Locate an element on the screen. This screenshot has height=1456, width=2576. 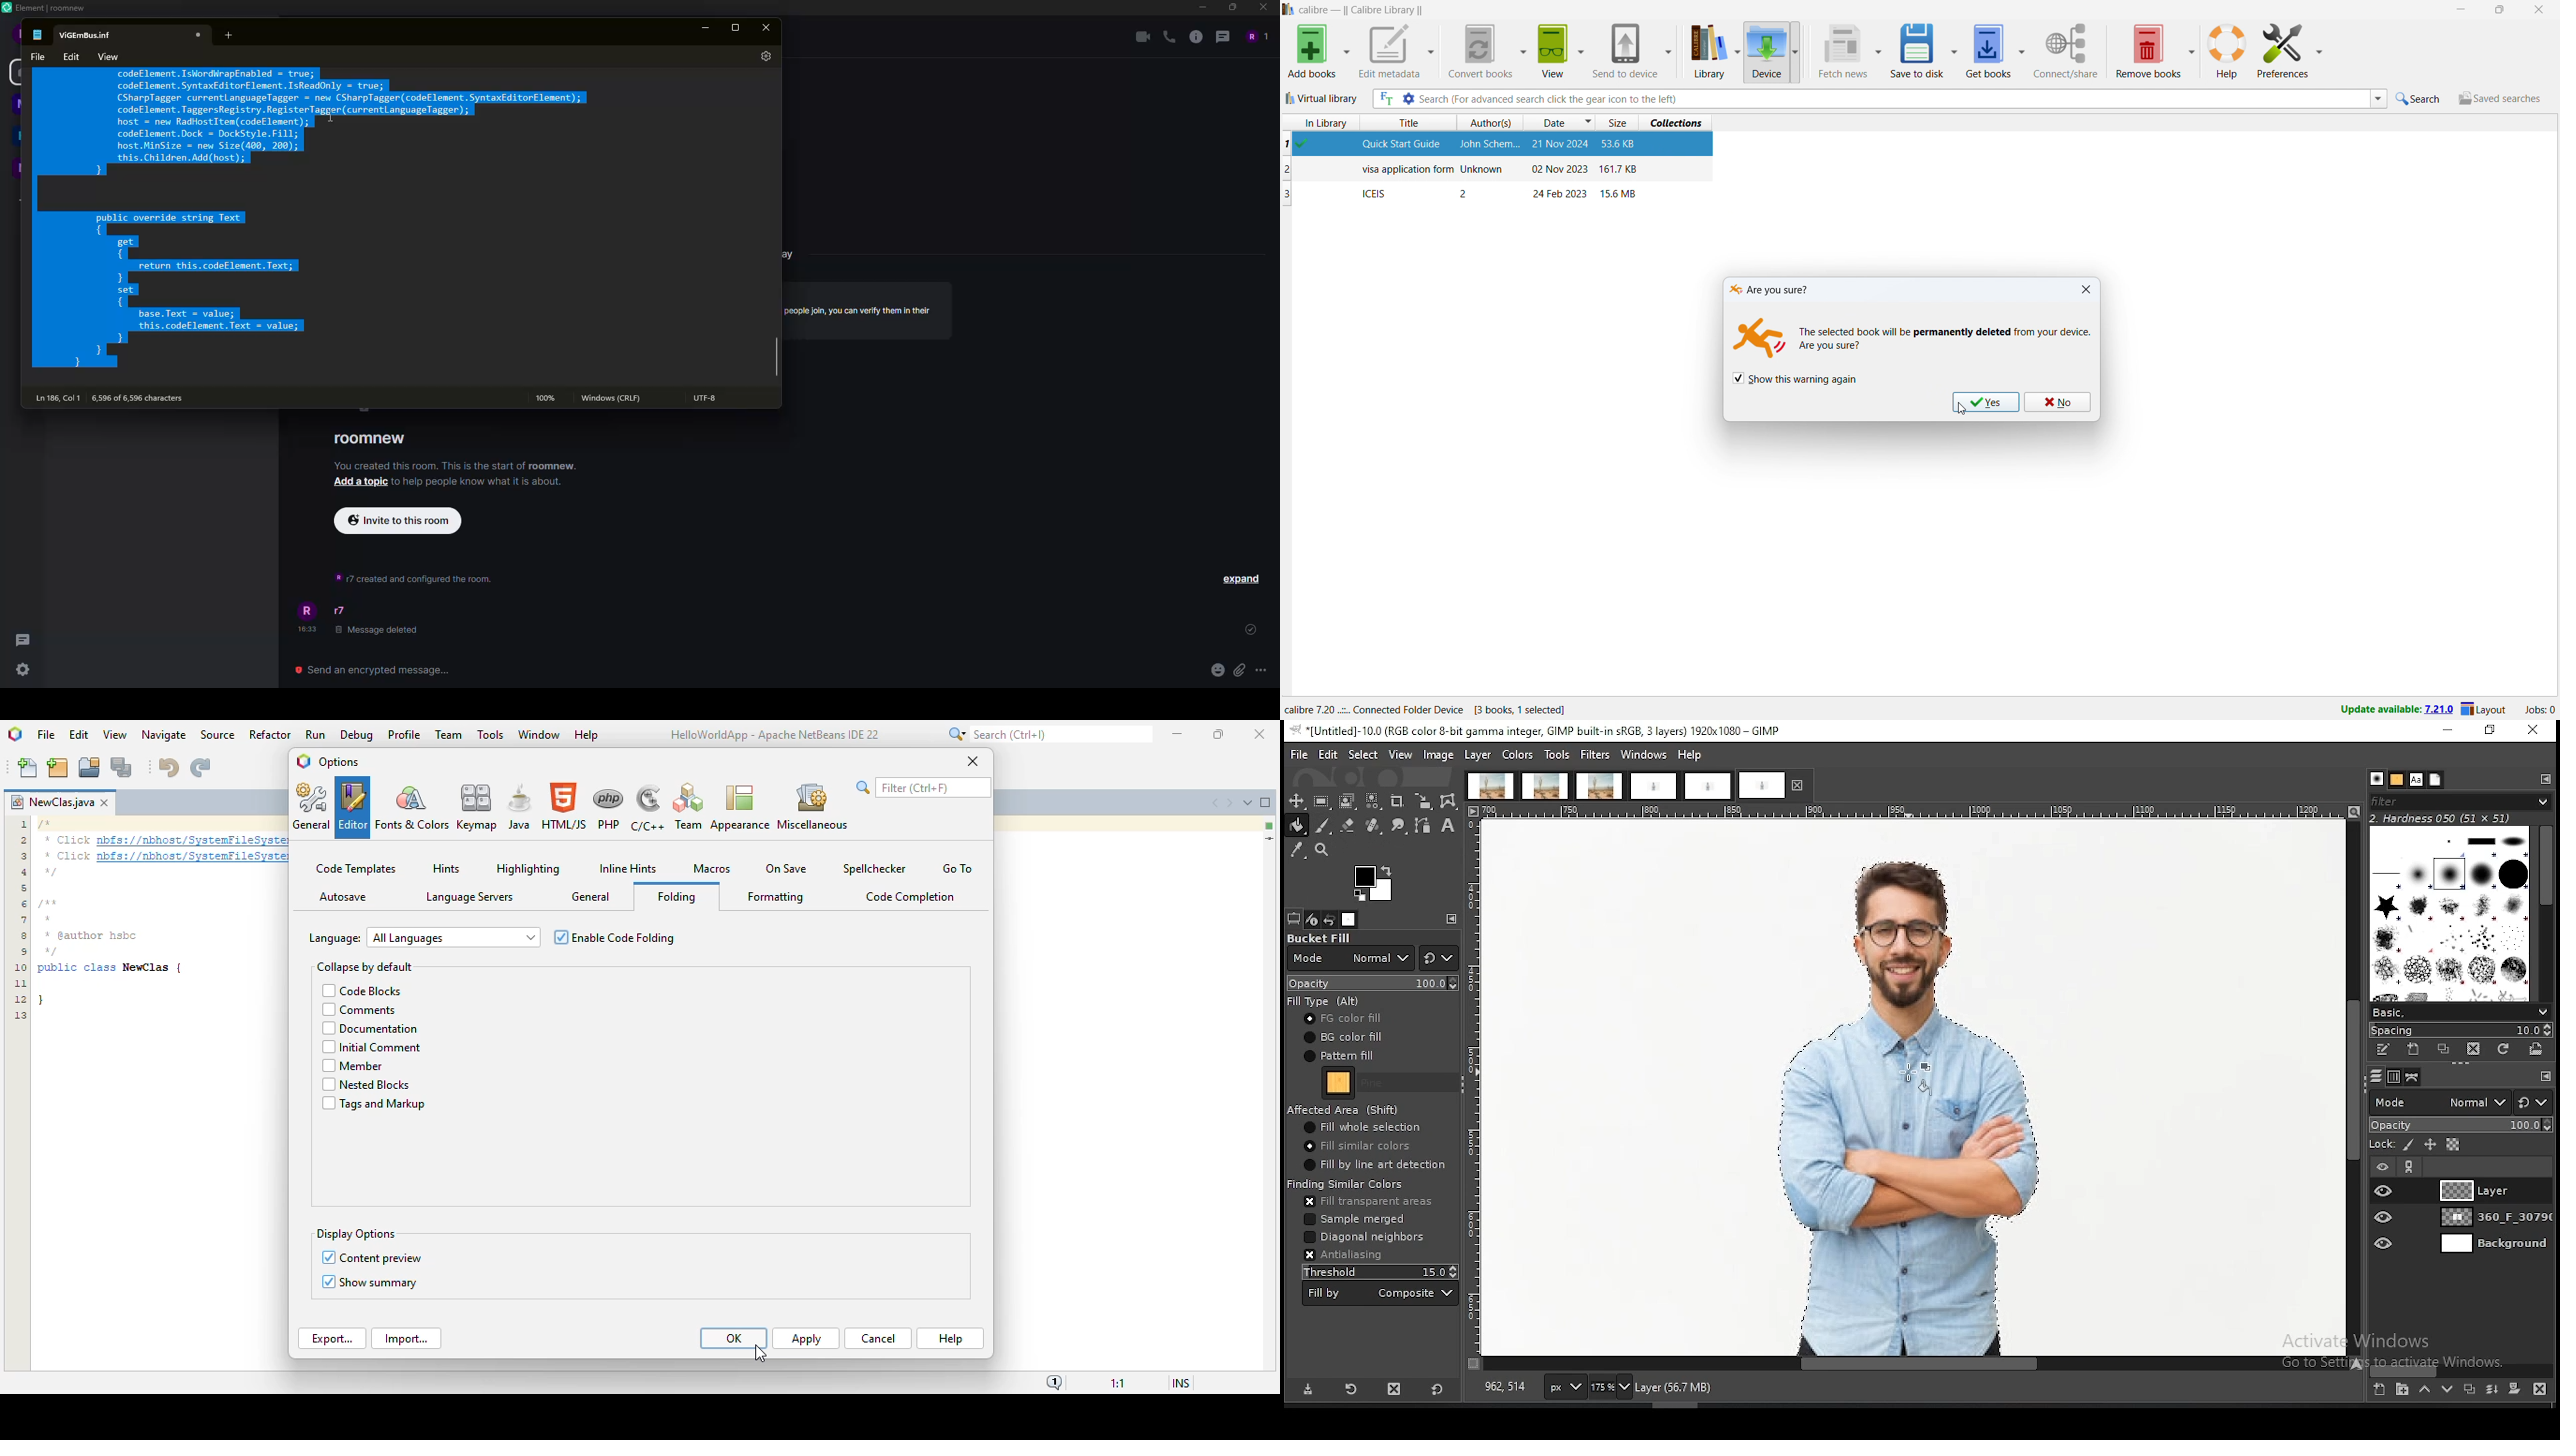
advanced search is located at coordinates (1408, 99).